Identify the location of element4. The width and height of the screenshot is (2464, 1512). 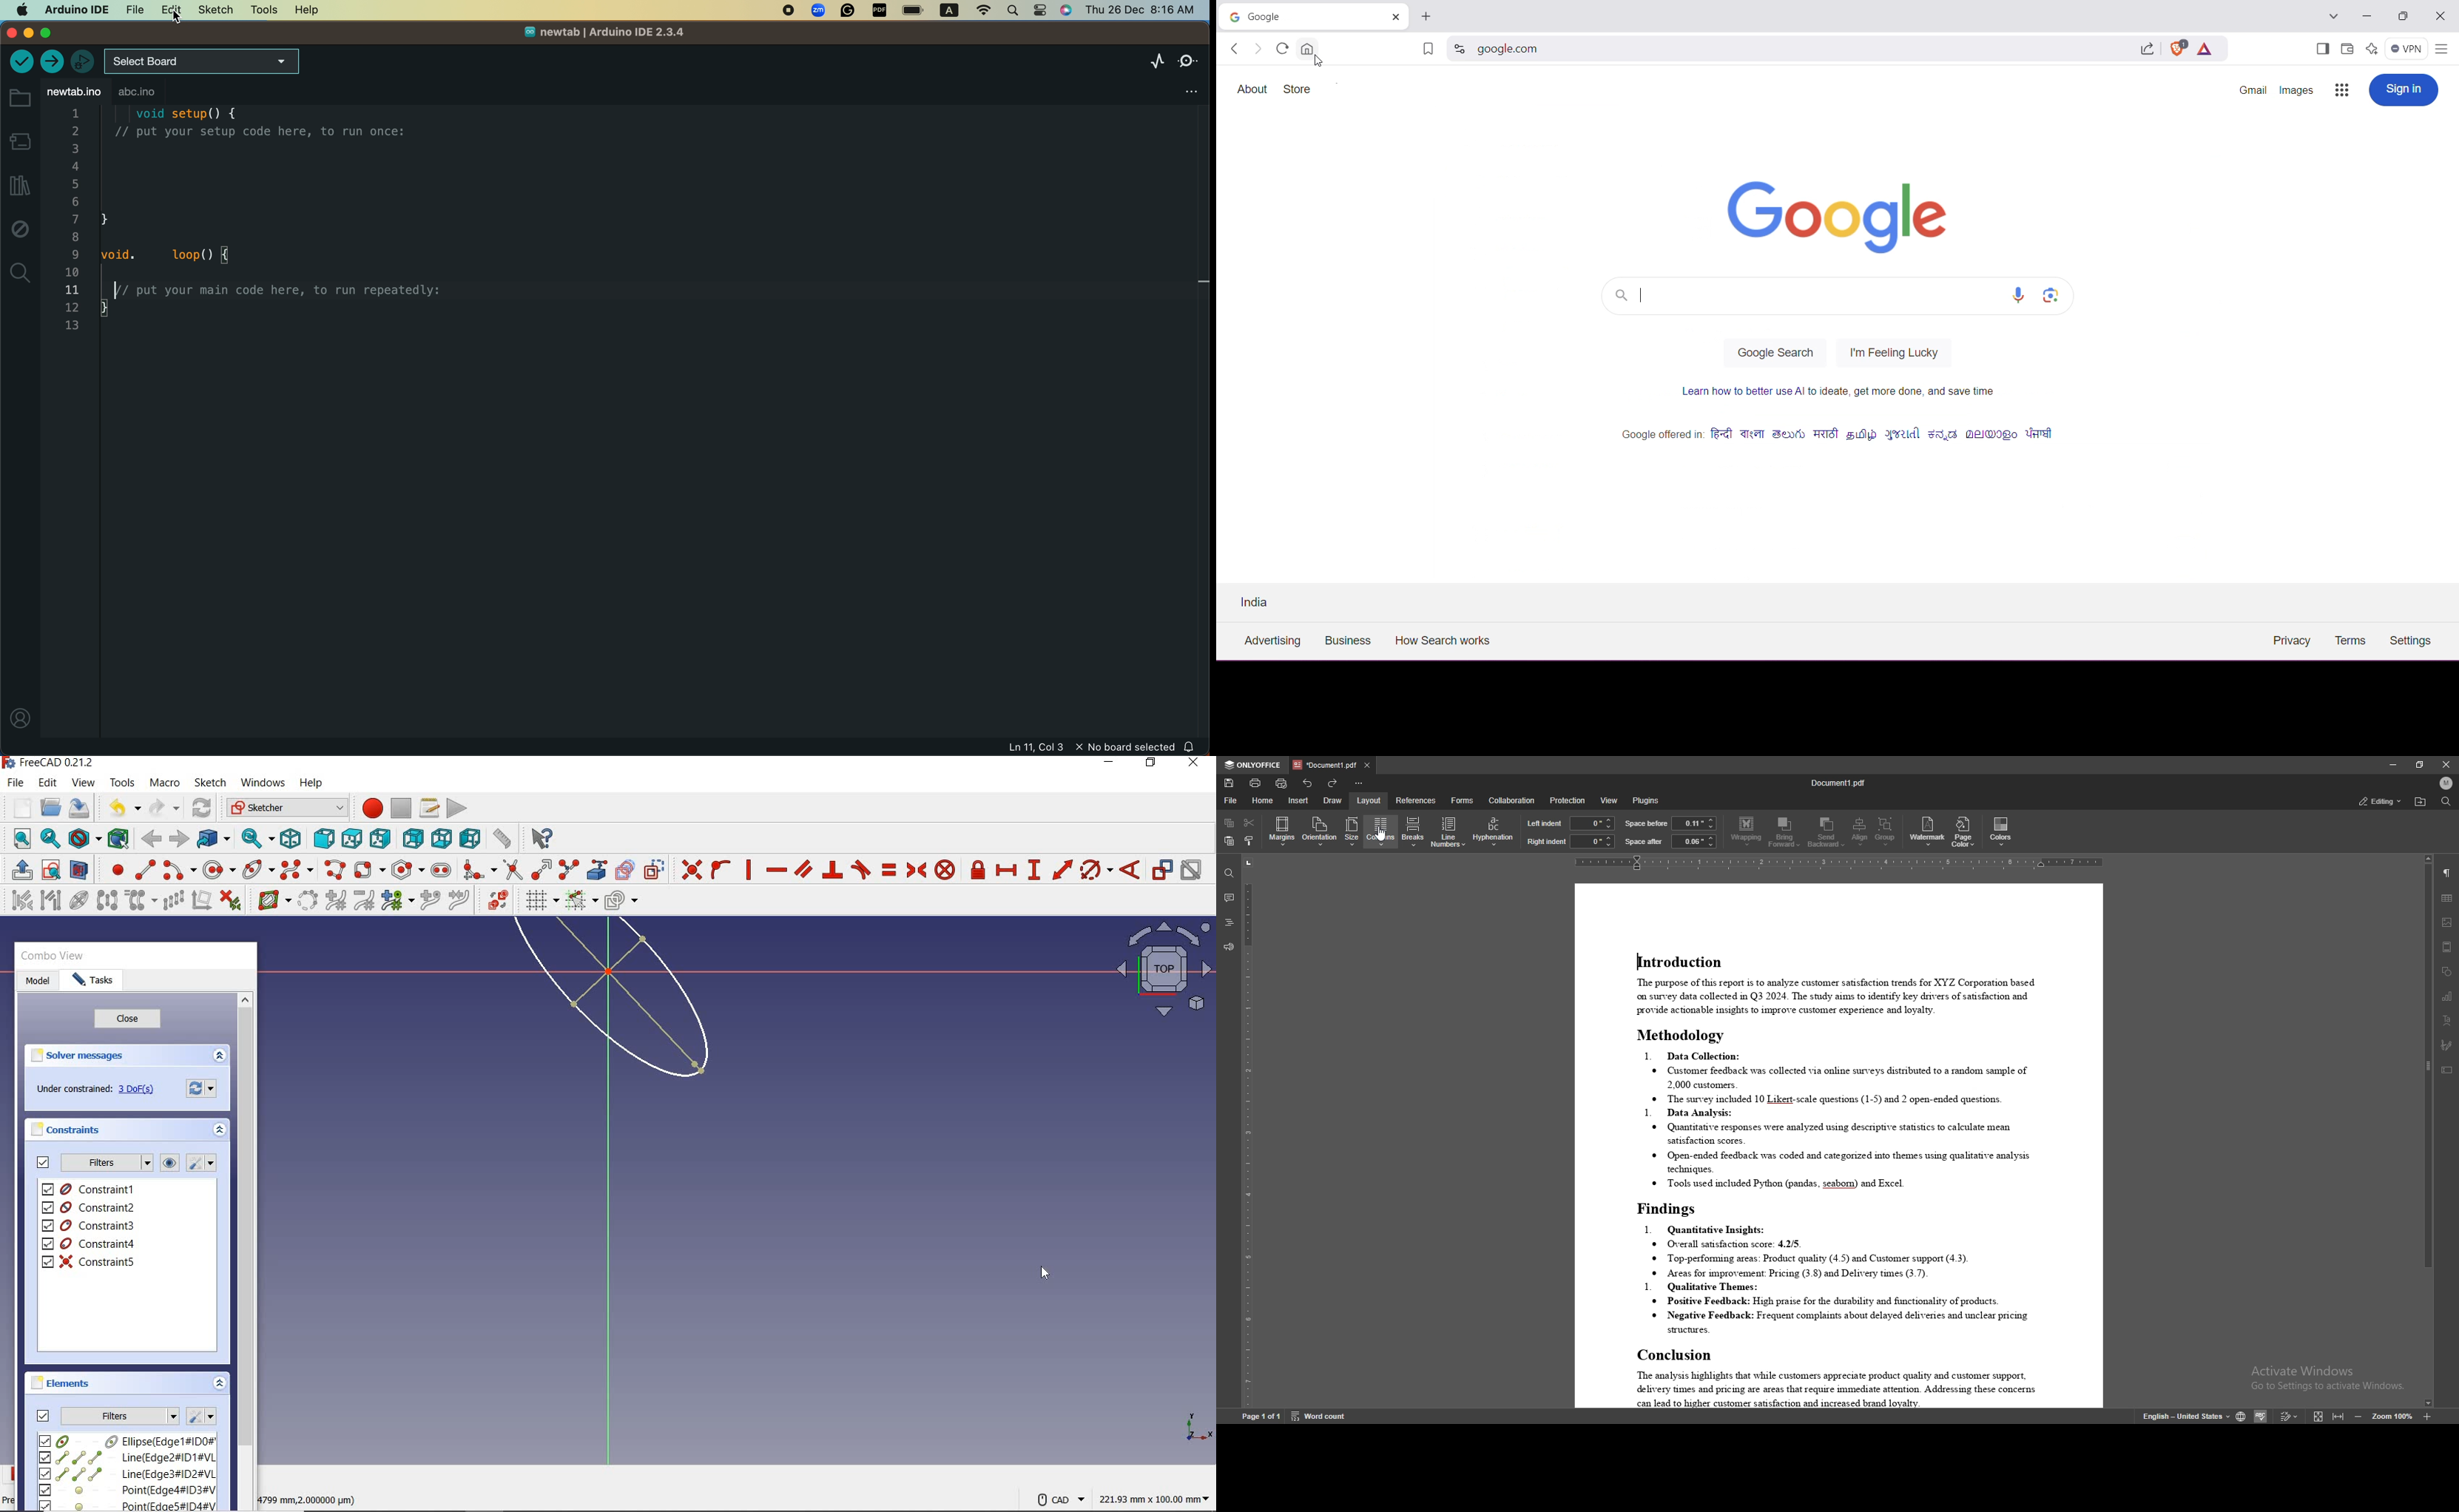
(127, 1490).